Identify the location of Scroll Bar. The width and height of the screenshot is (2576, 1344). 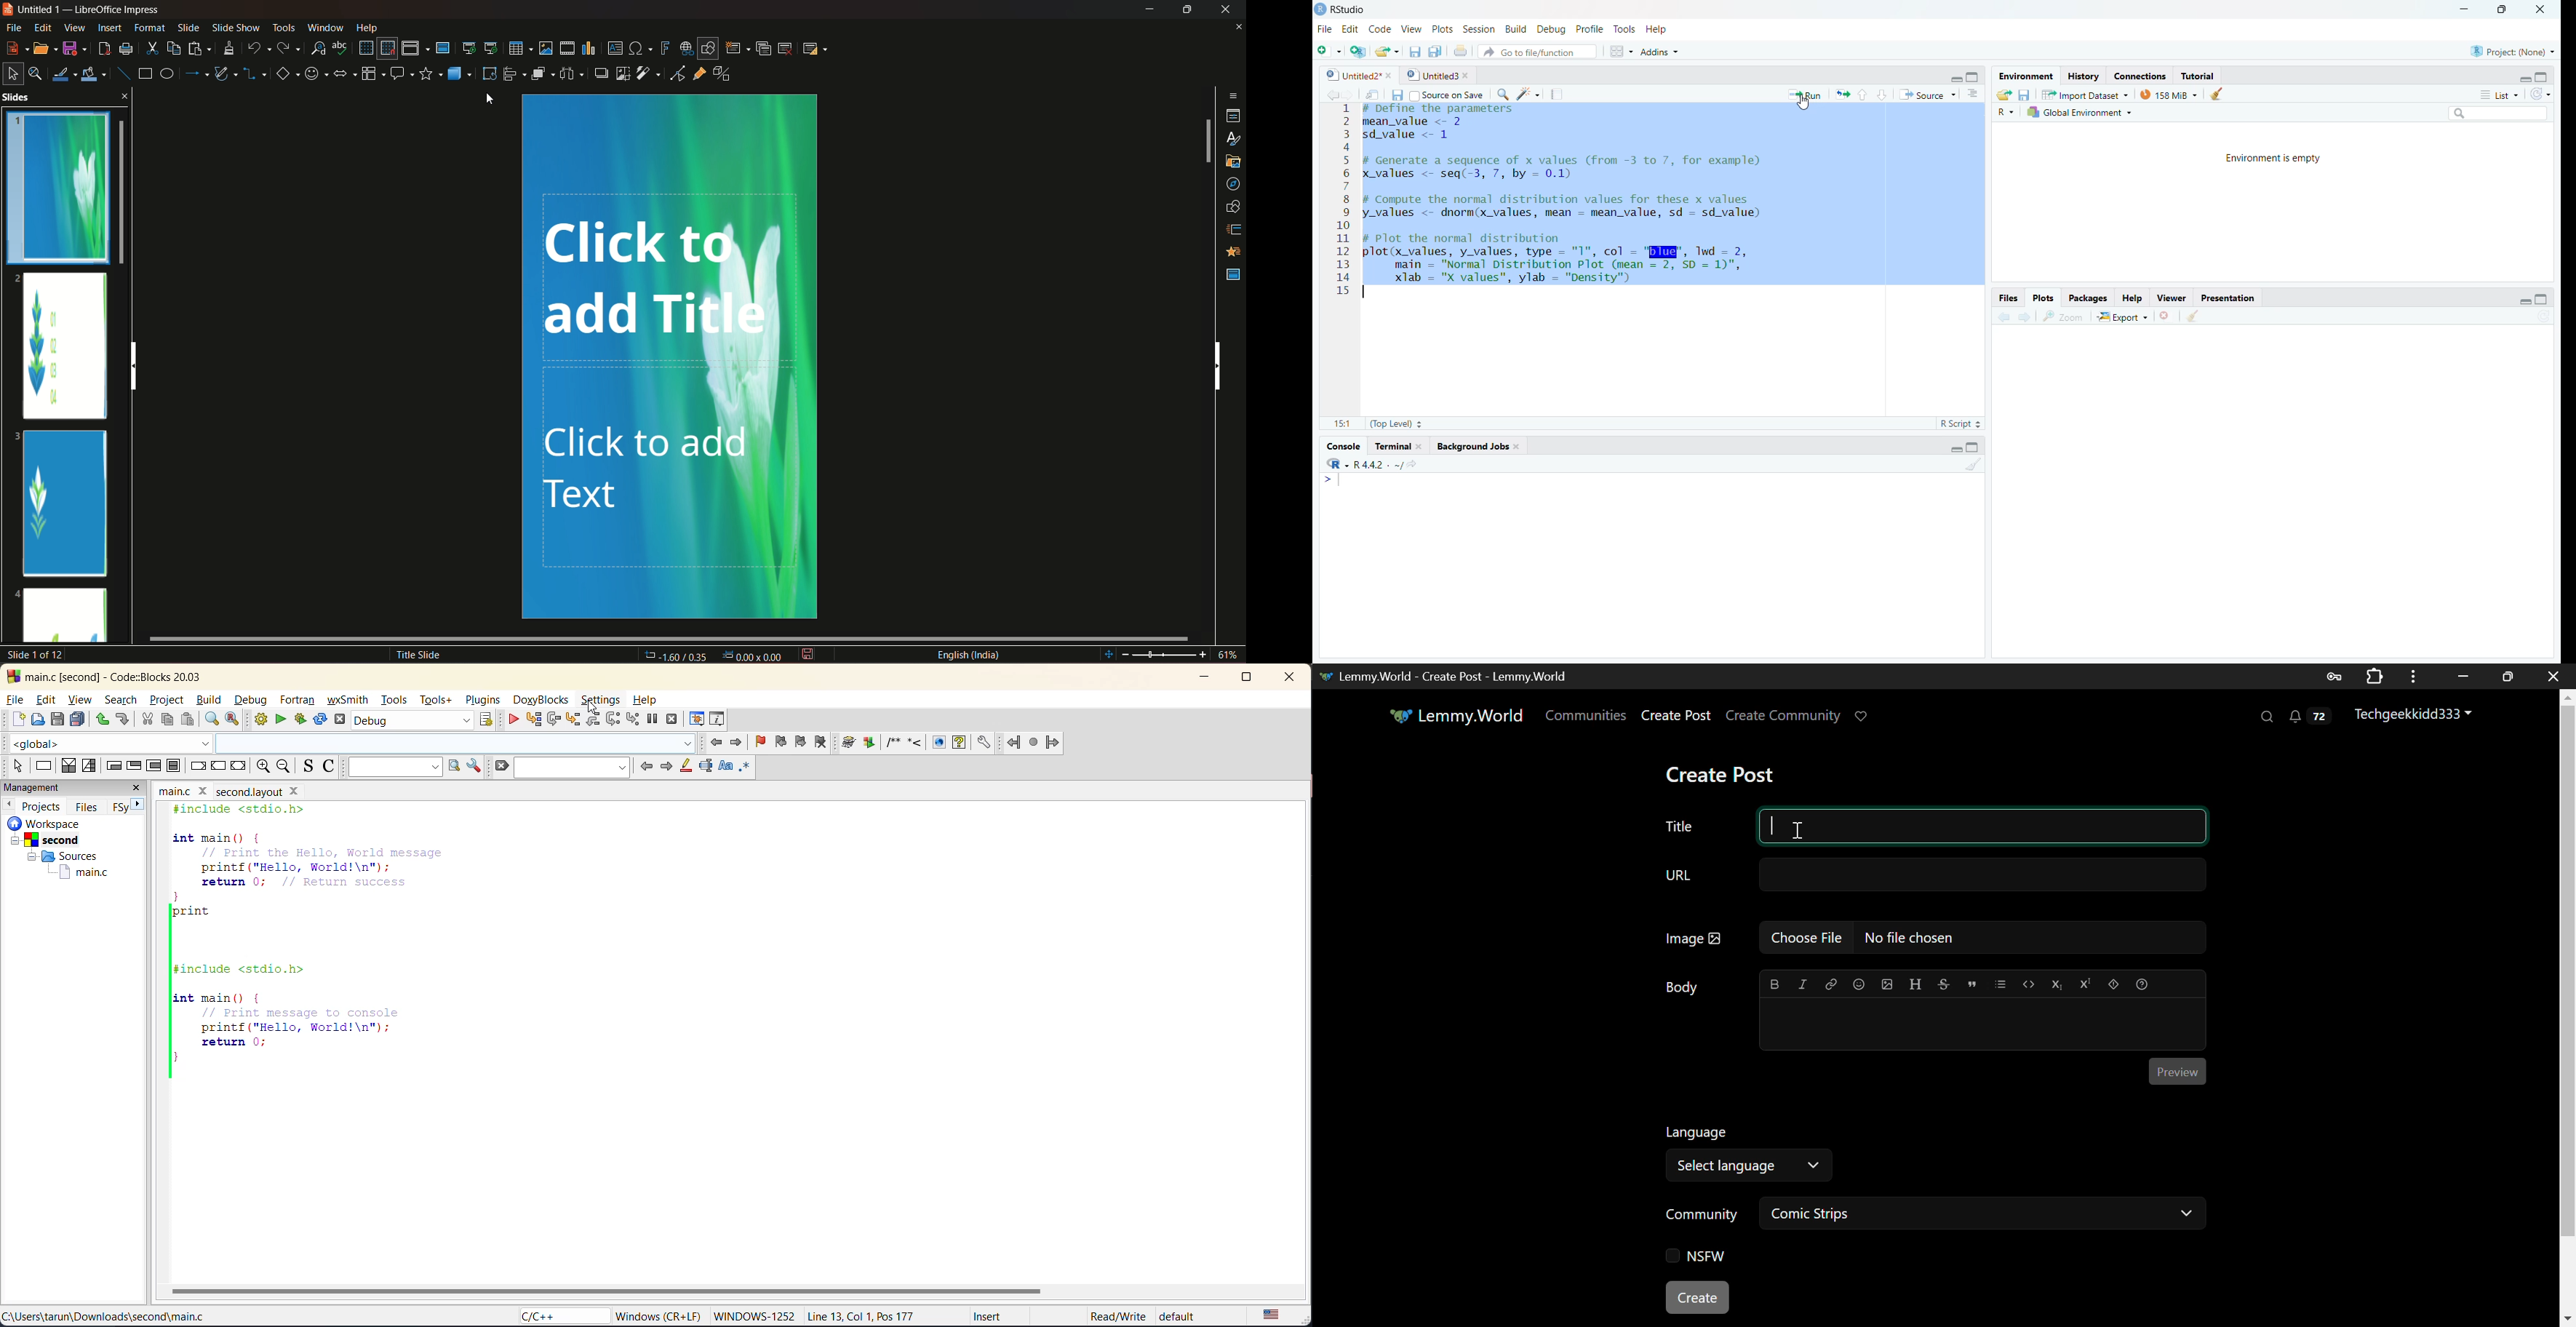
(2568, 1005).